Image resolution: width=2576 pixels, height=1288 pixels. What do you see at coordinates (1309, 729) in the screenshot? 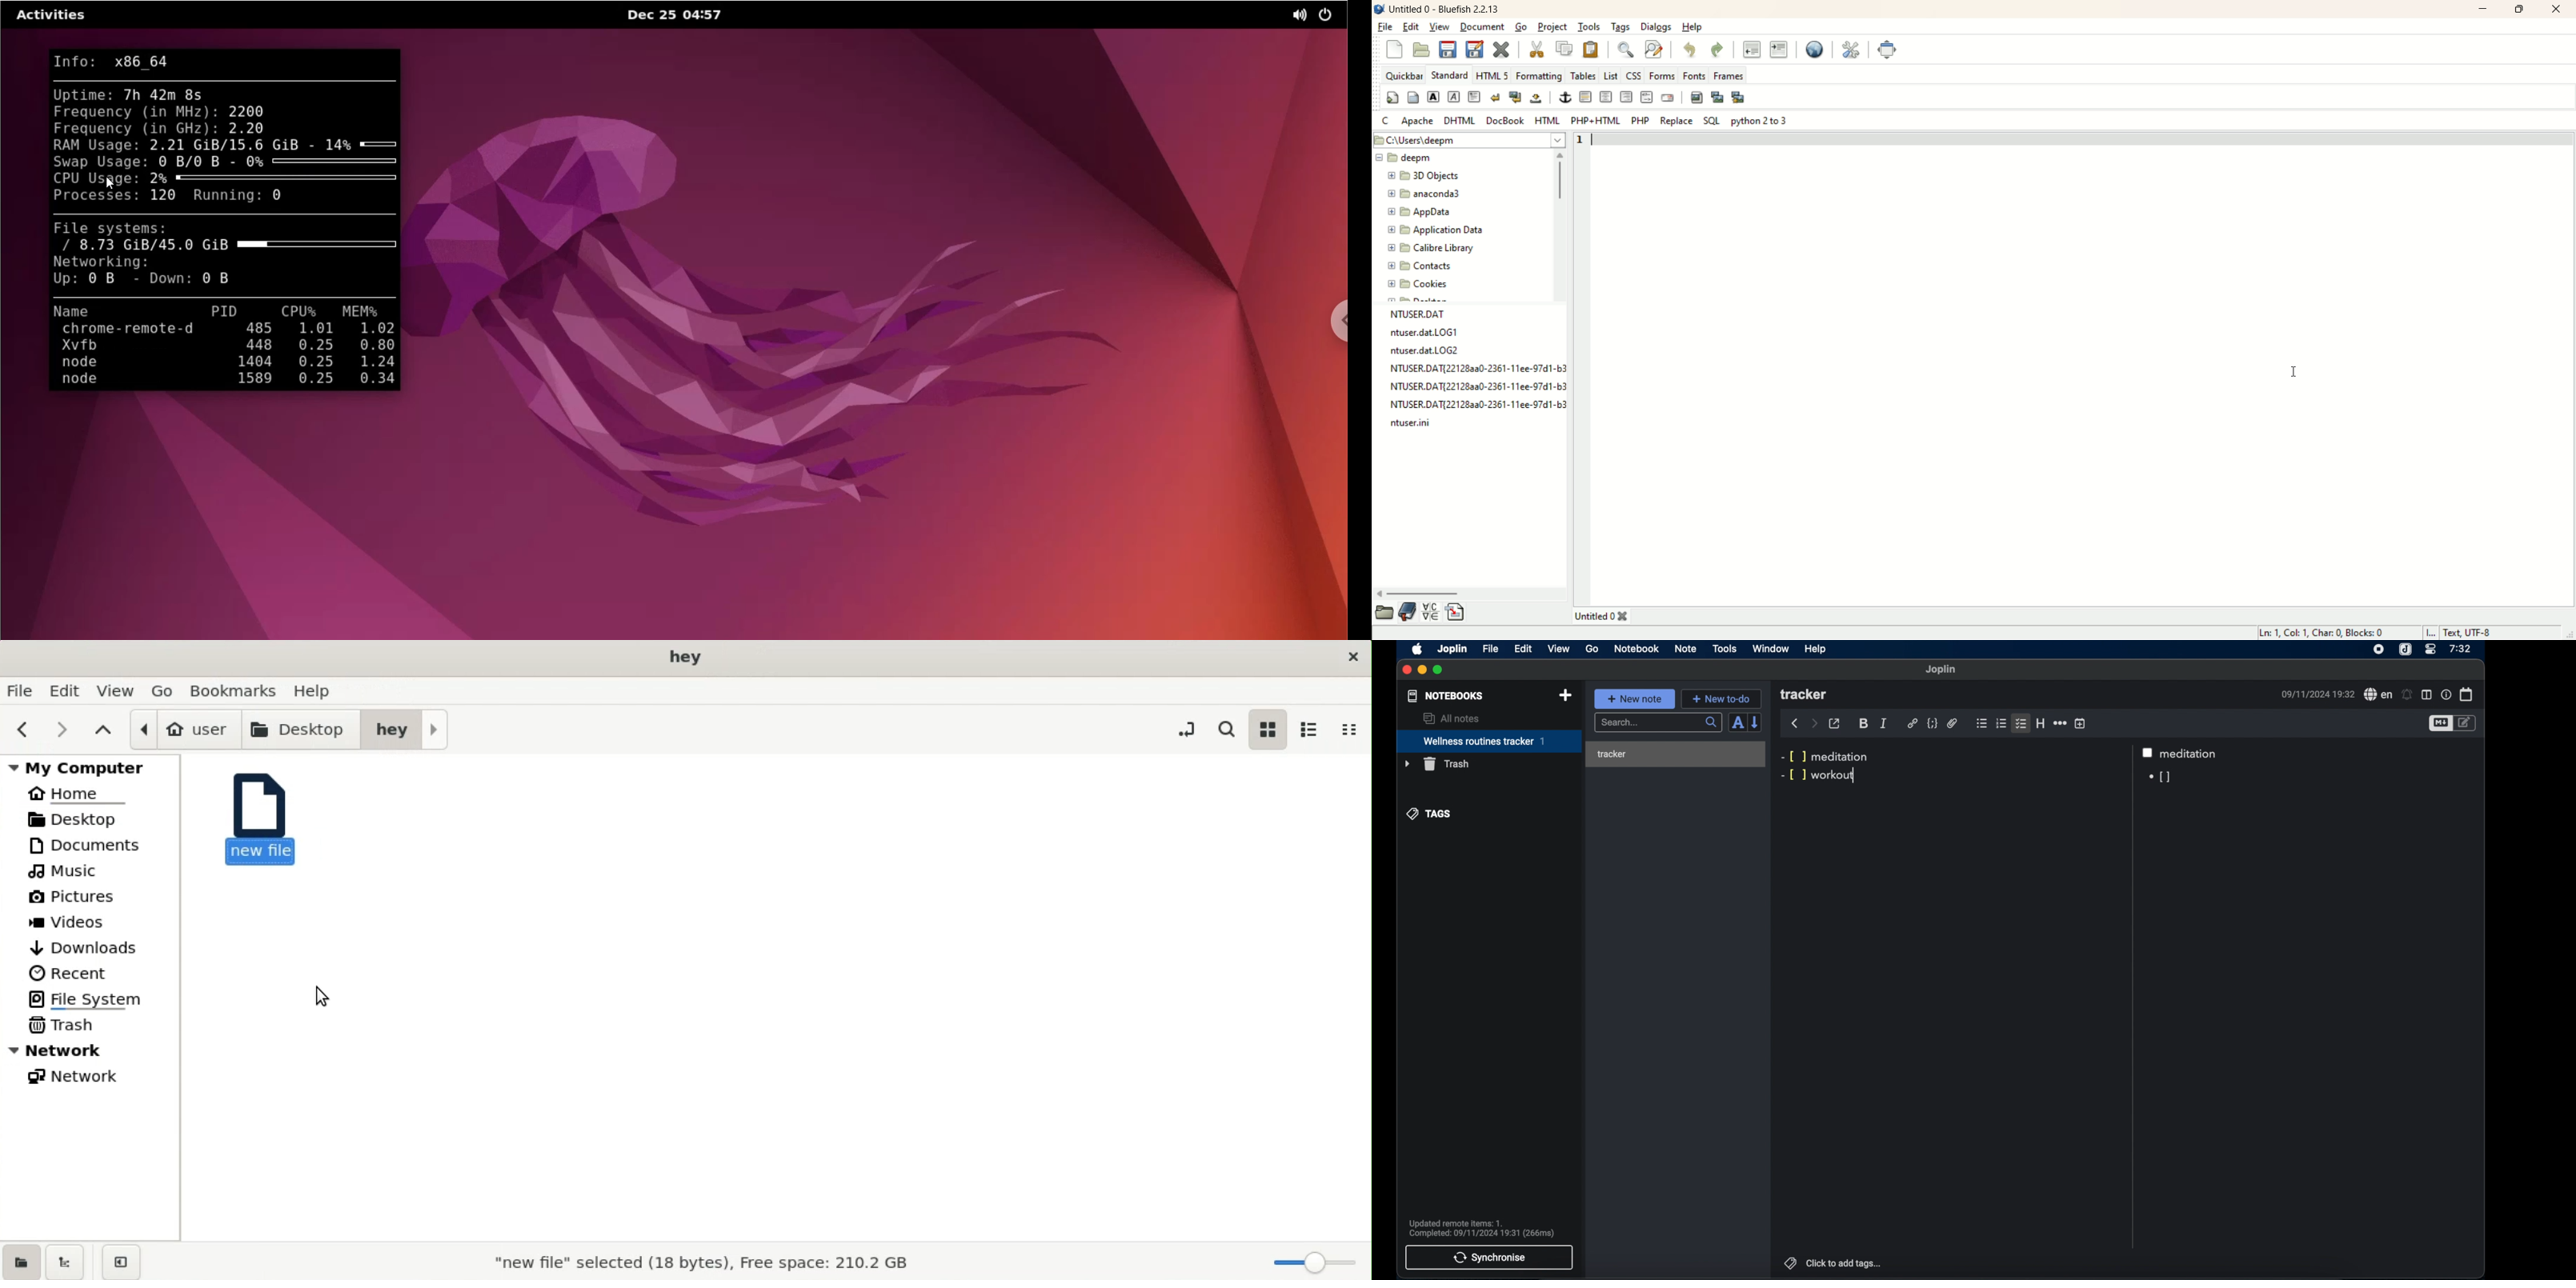
I see `list view` at bounding box center [1309, 729].